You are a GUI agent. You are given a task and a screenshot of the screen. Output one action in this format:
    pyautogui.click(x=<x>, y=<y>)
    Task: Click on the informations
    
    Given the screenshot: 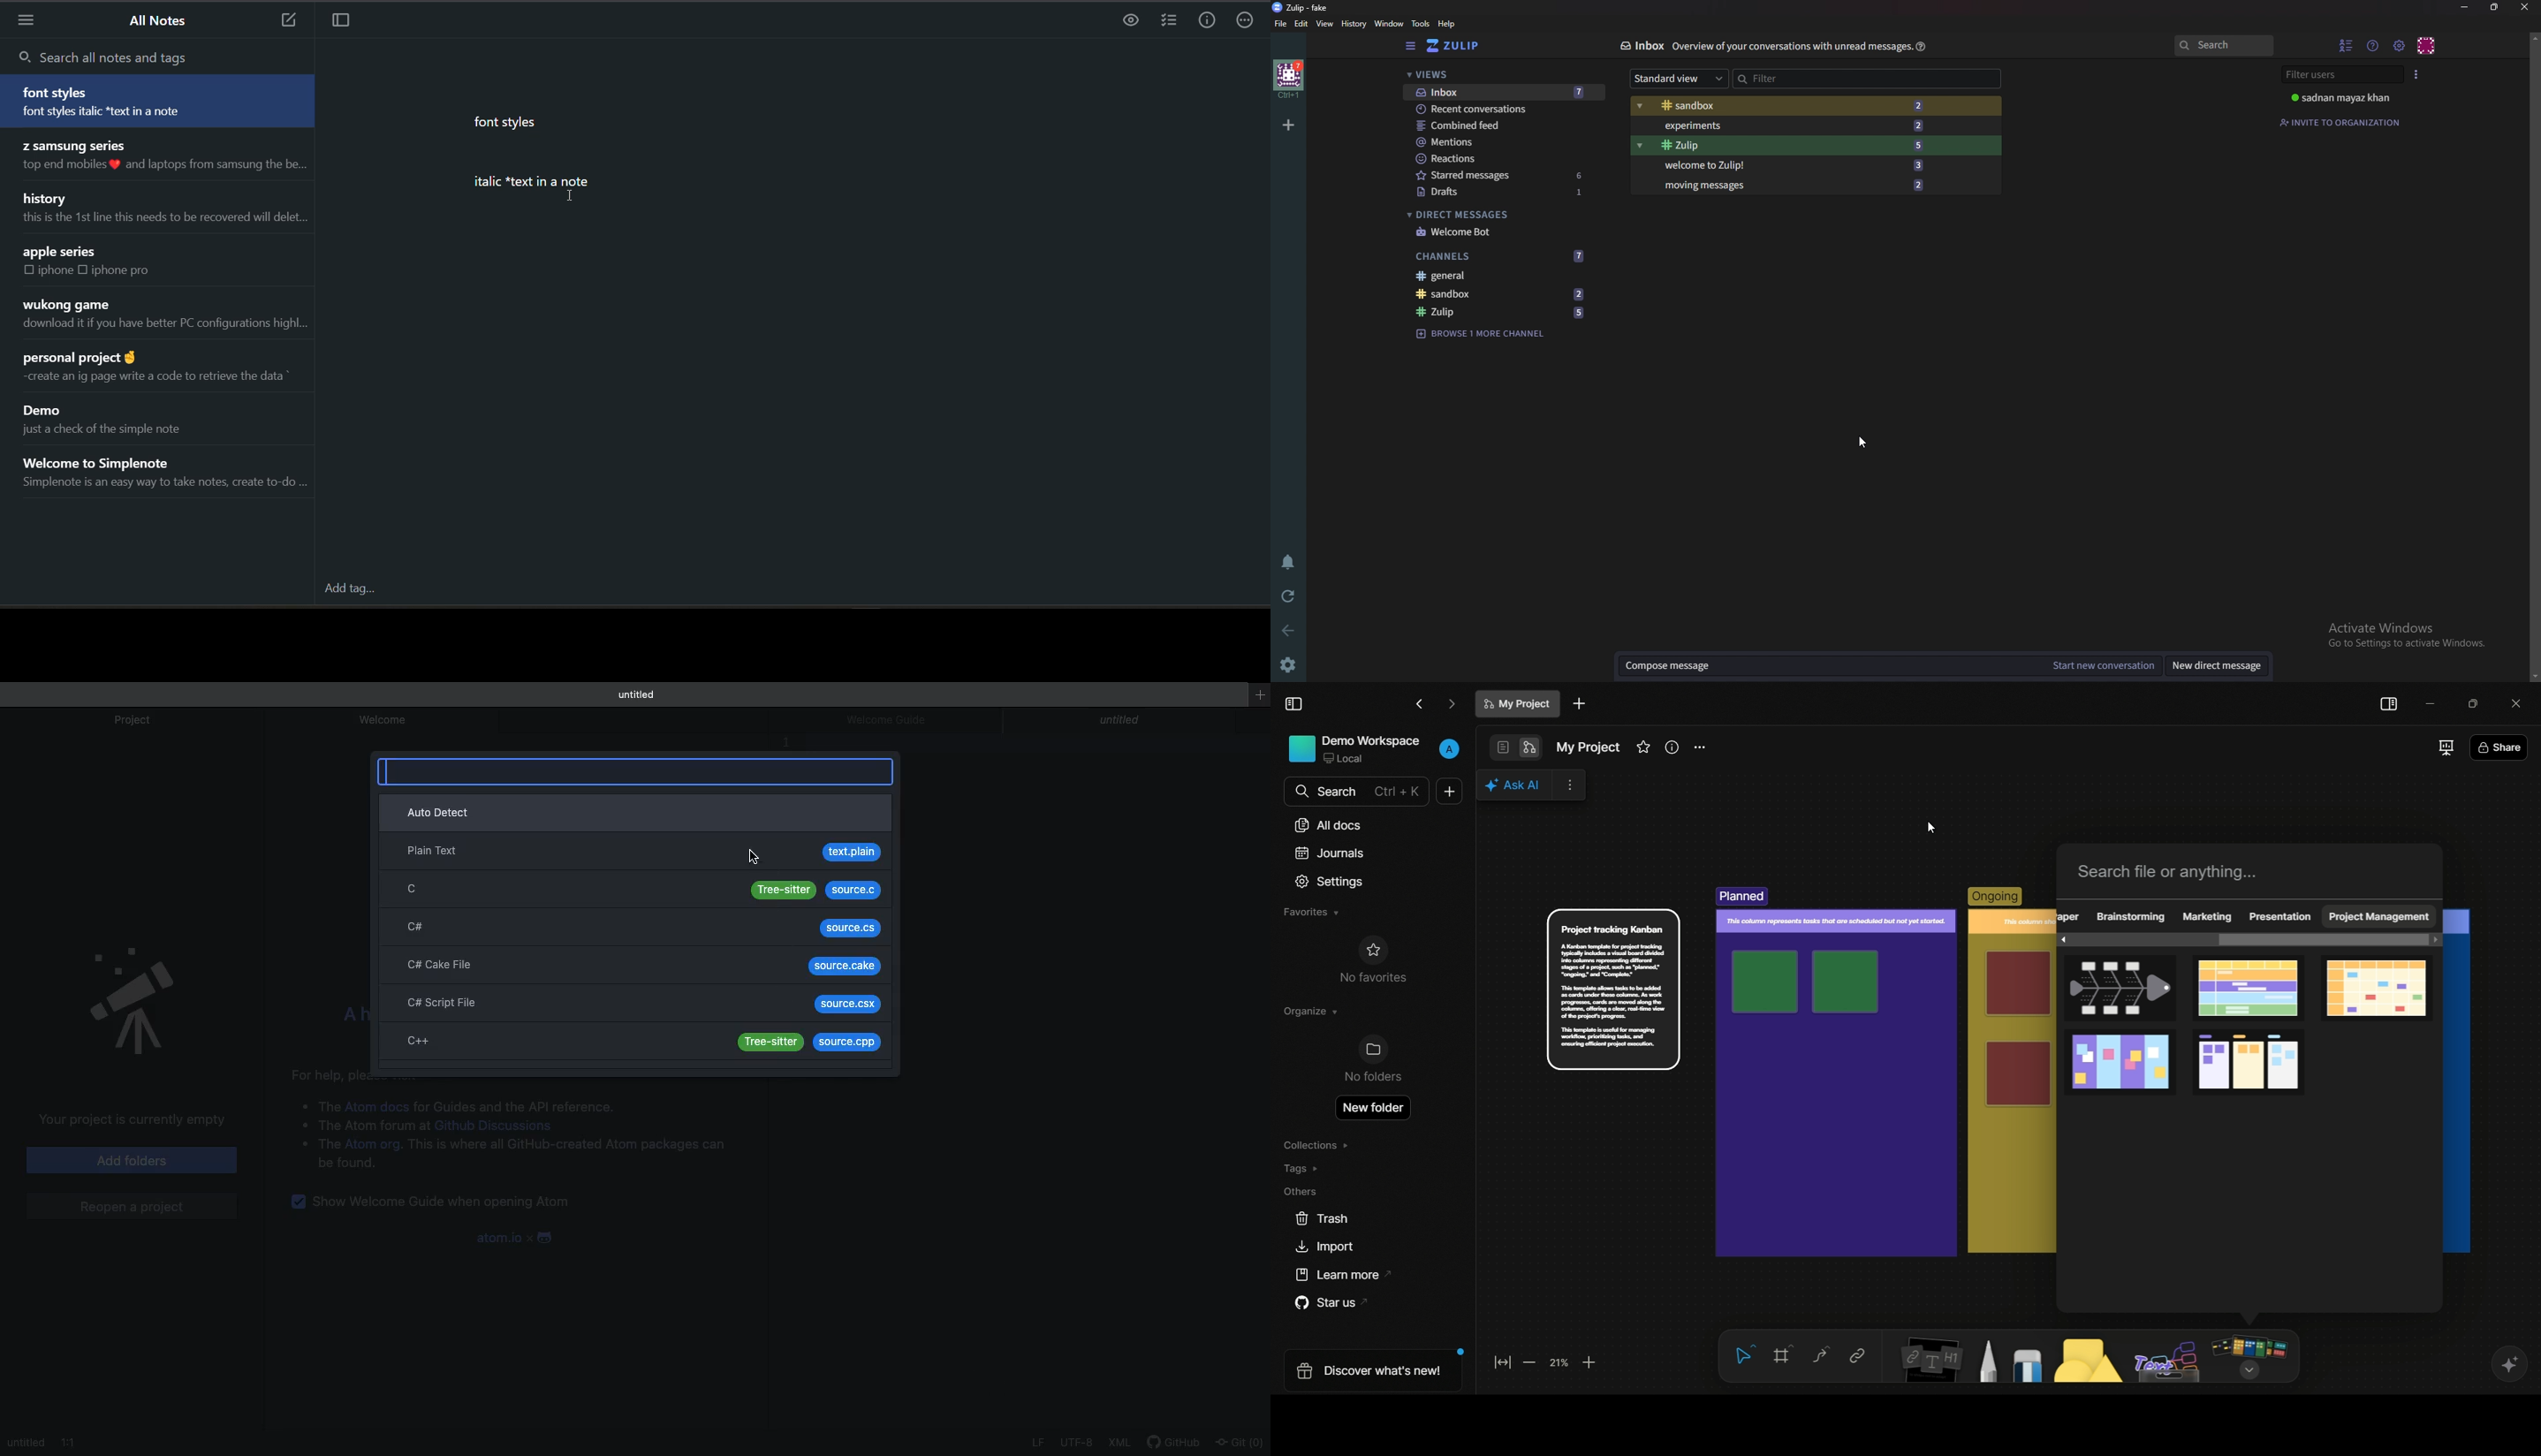 What is the action you would take?
    pyautogui.click(x=1672, y=747)
    